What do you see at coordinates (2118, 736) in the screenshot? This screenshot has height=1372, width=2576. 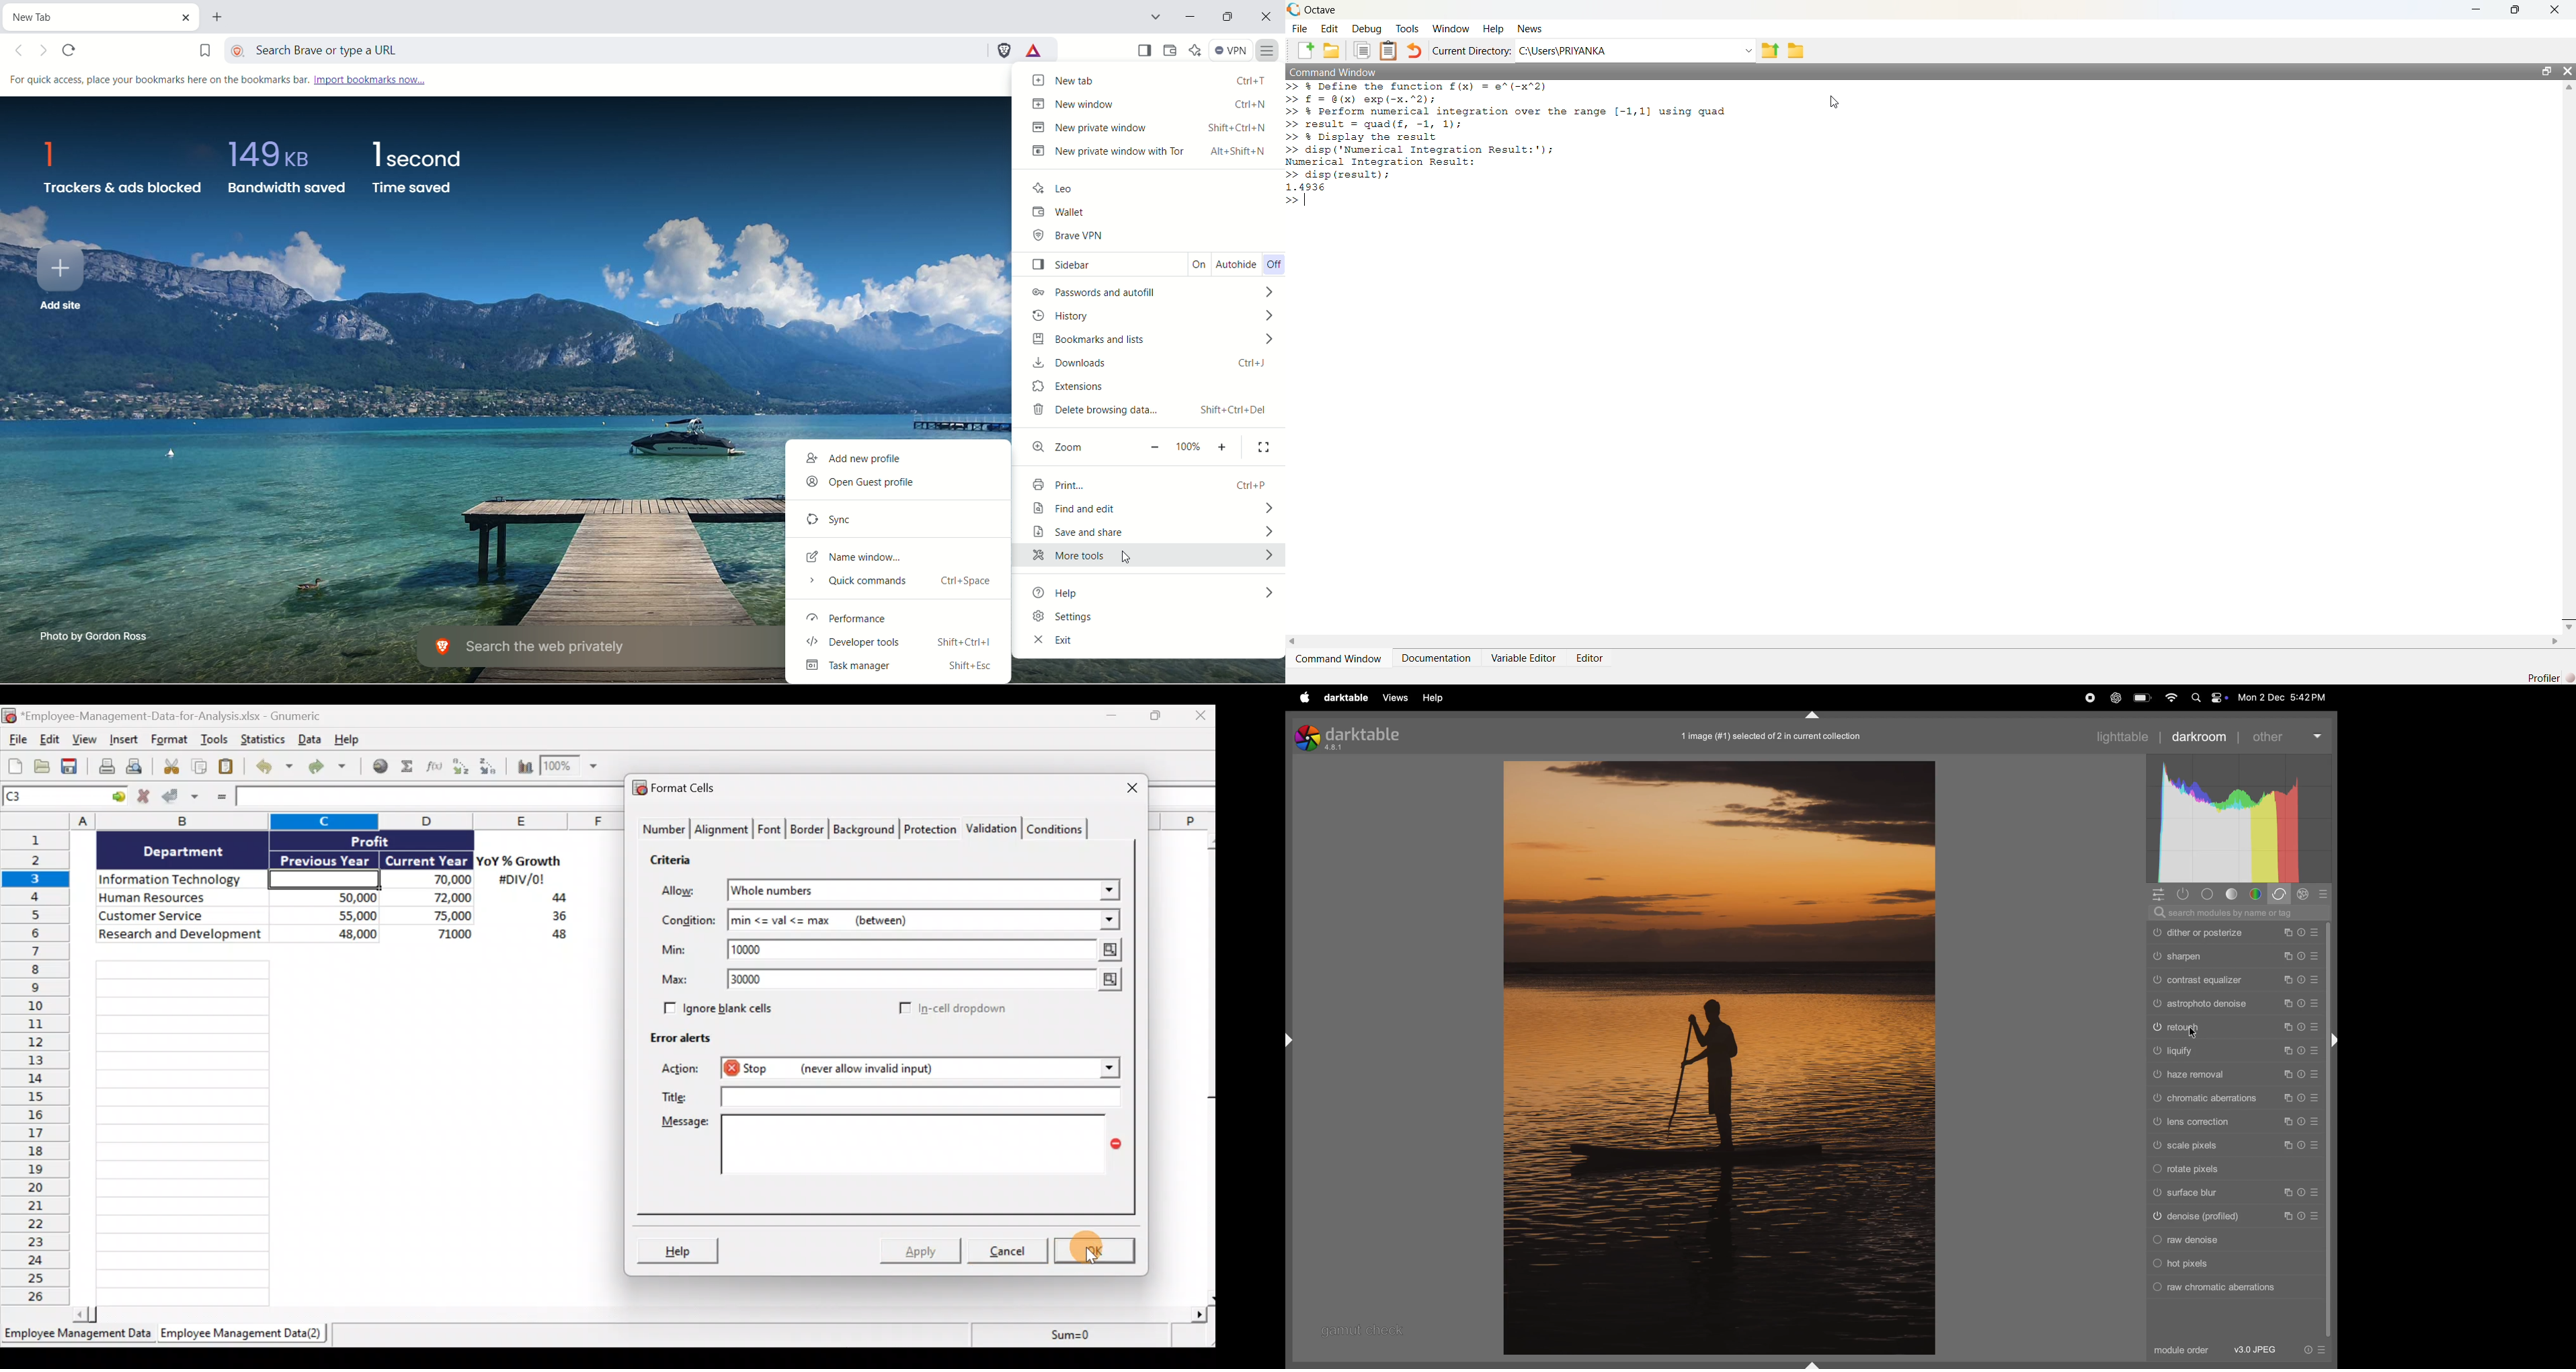 I see `lighttable` at bounding box center [2118, 736].